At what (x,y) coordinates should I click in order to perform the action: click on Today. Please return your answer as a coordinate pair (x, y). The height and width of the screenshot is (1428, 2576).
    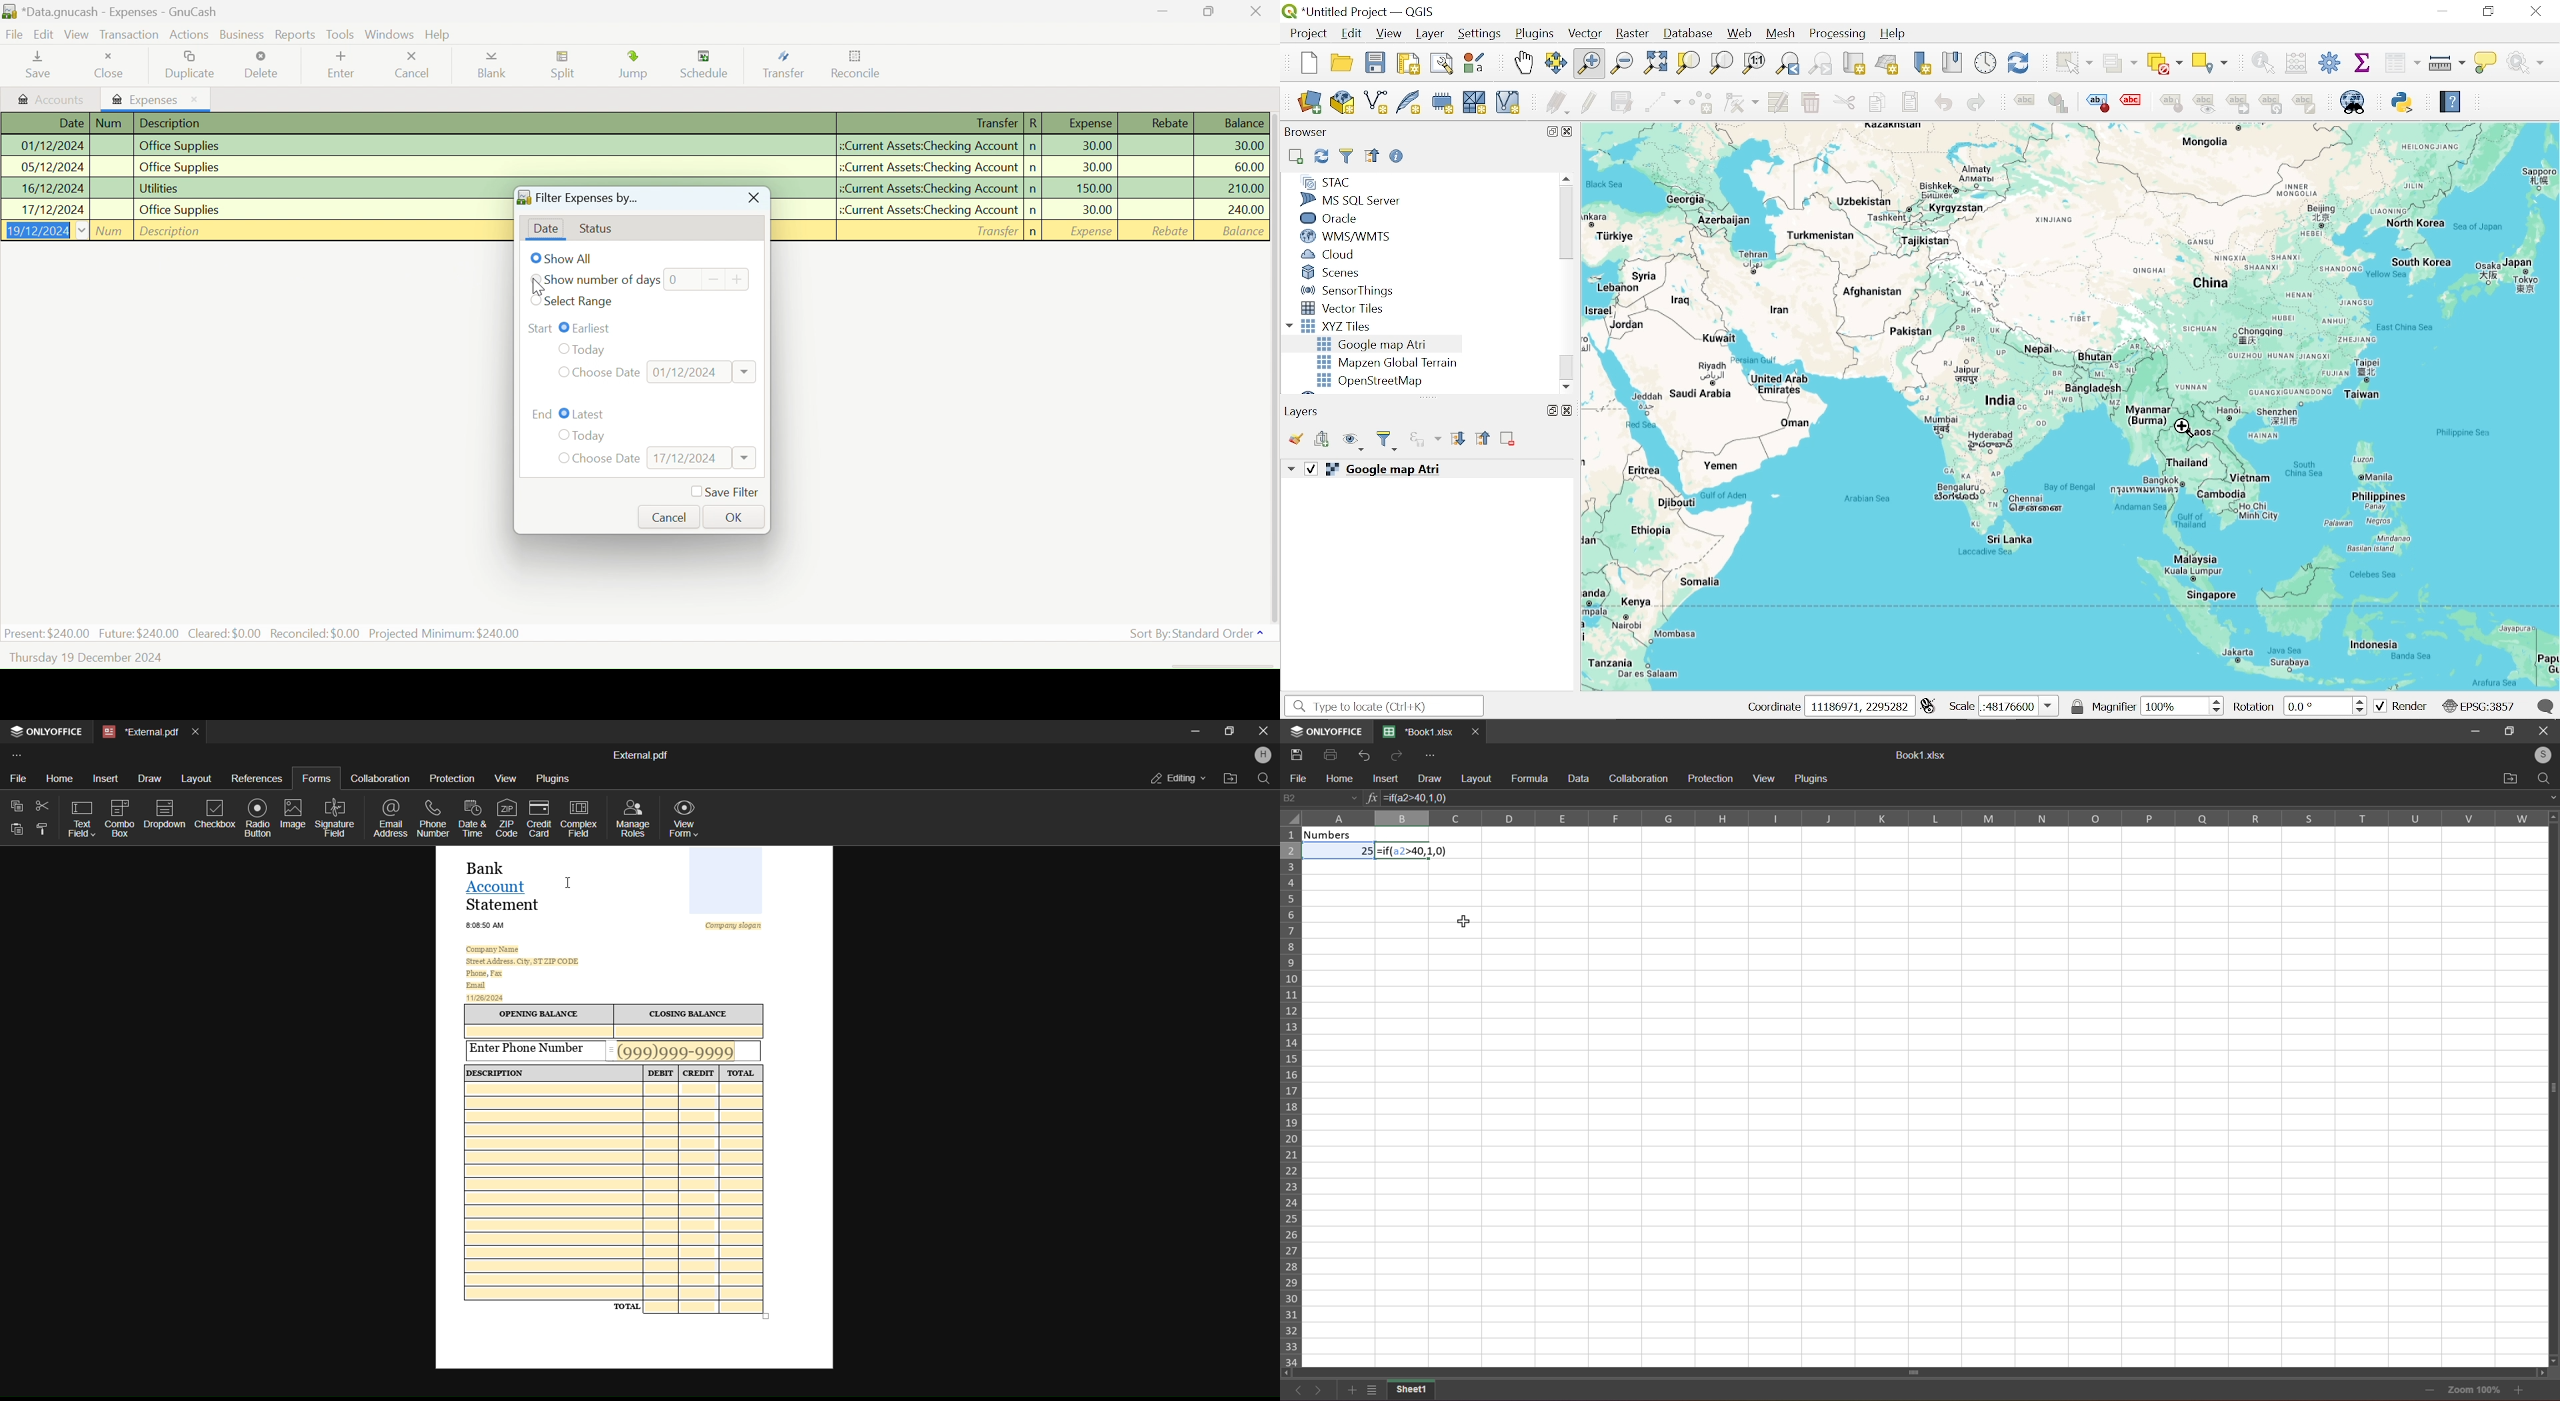
    Looking at the image, I should click on (591, 437).